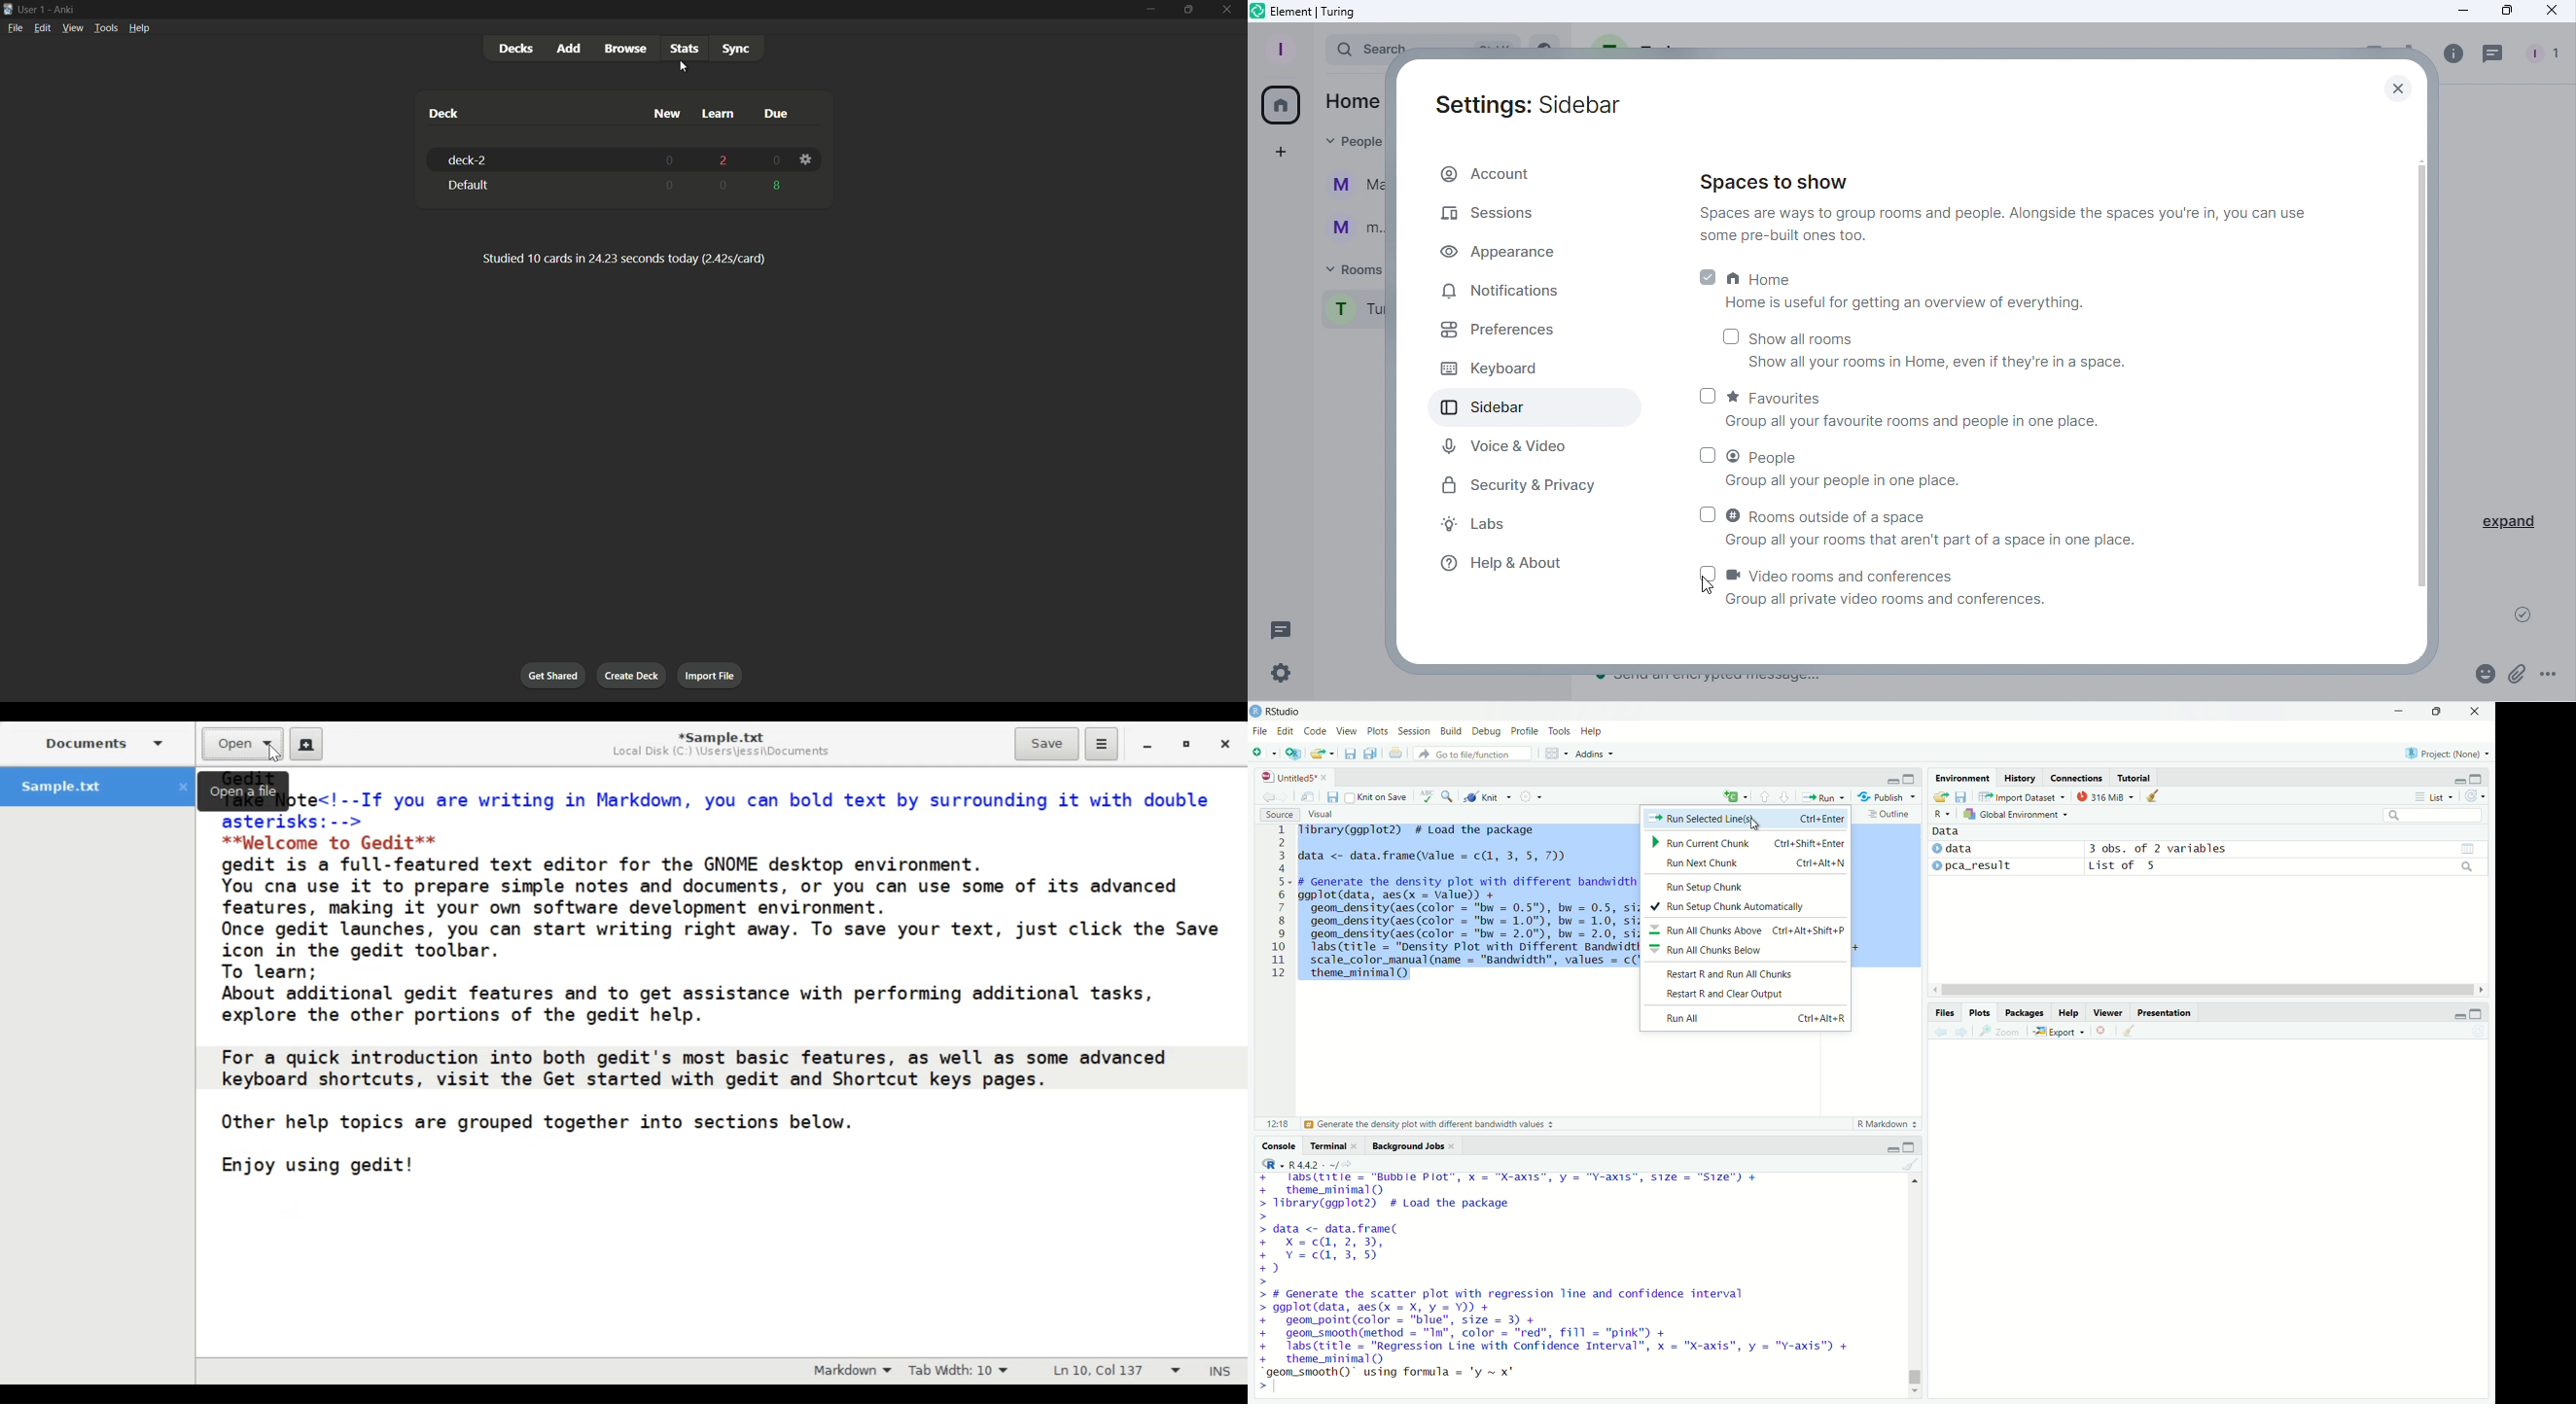 The width and height of the screenshot is (2576, 1428). Describe the element at coordinates (1351, 228) in the screenshot. I see `m...@t...` at that location.